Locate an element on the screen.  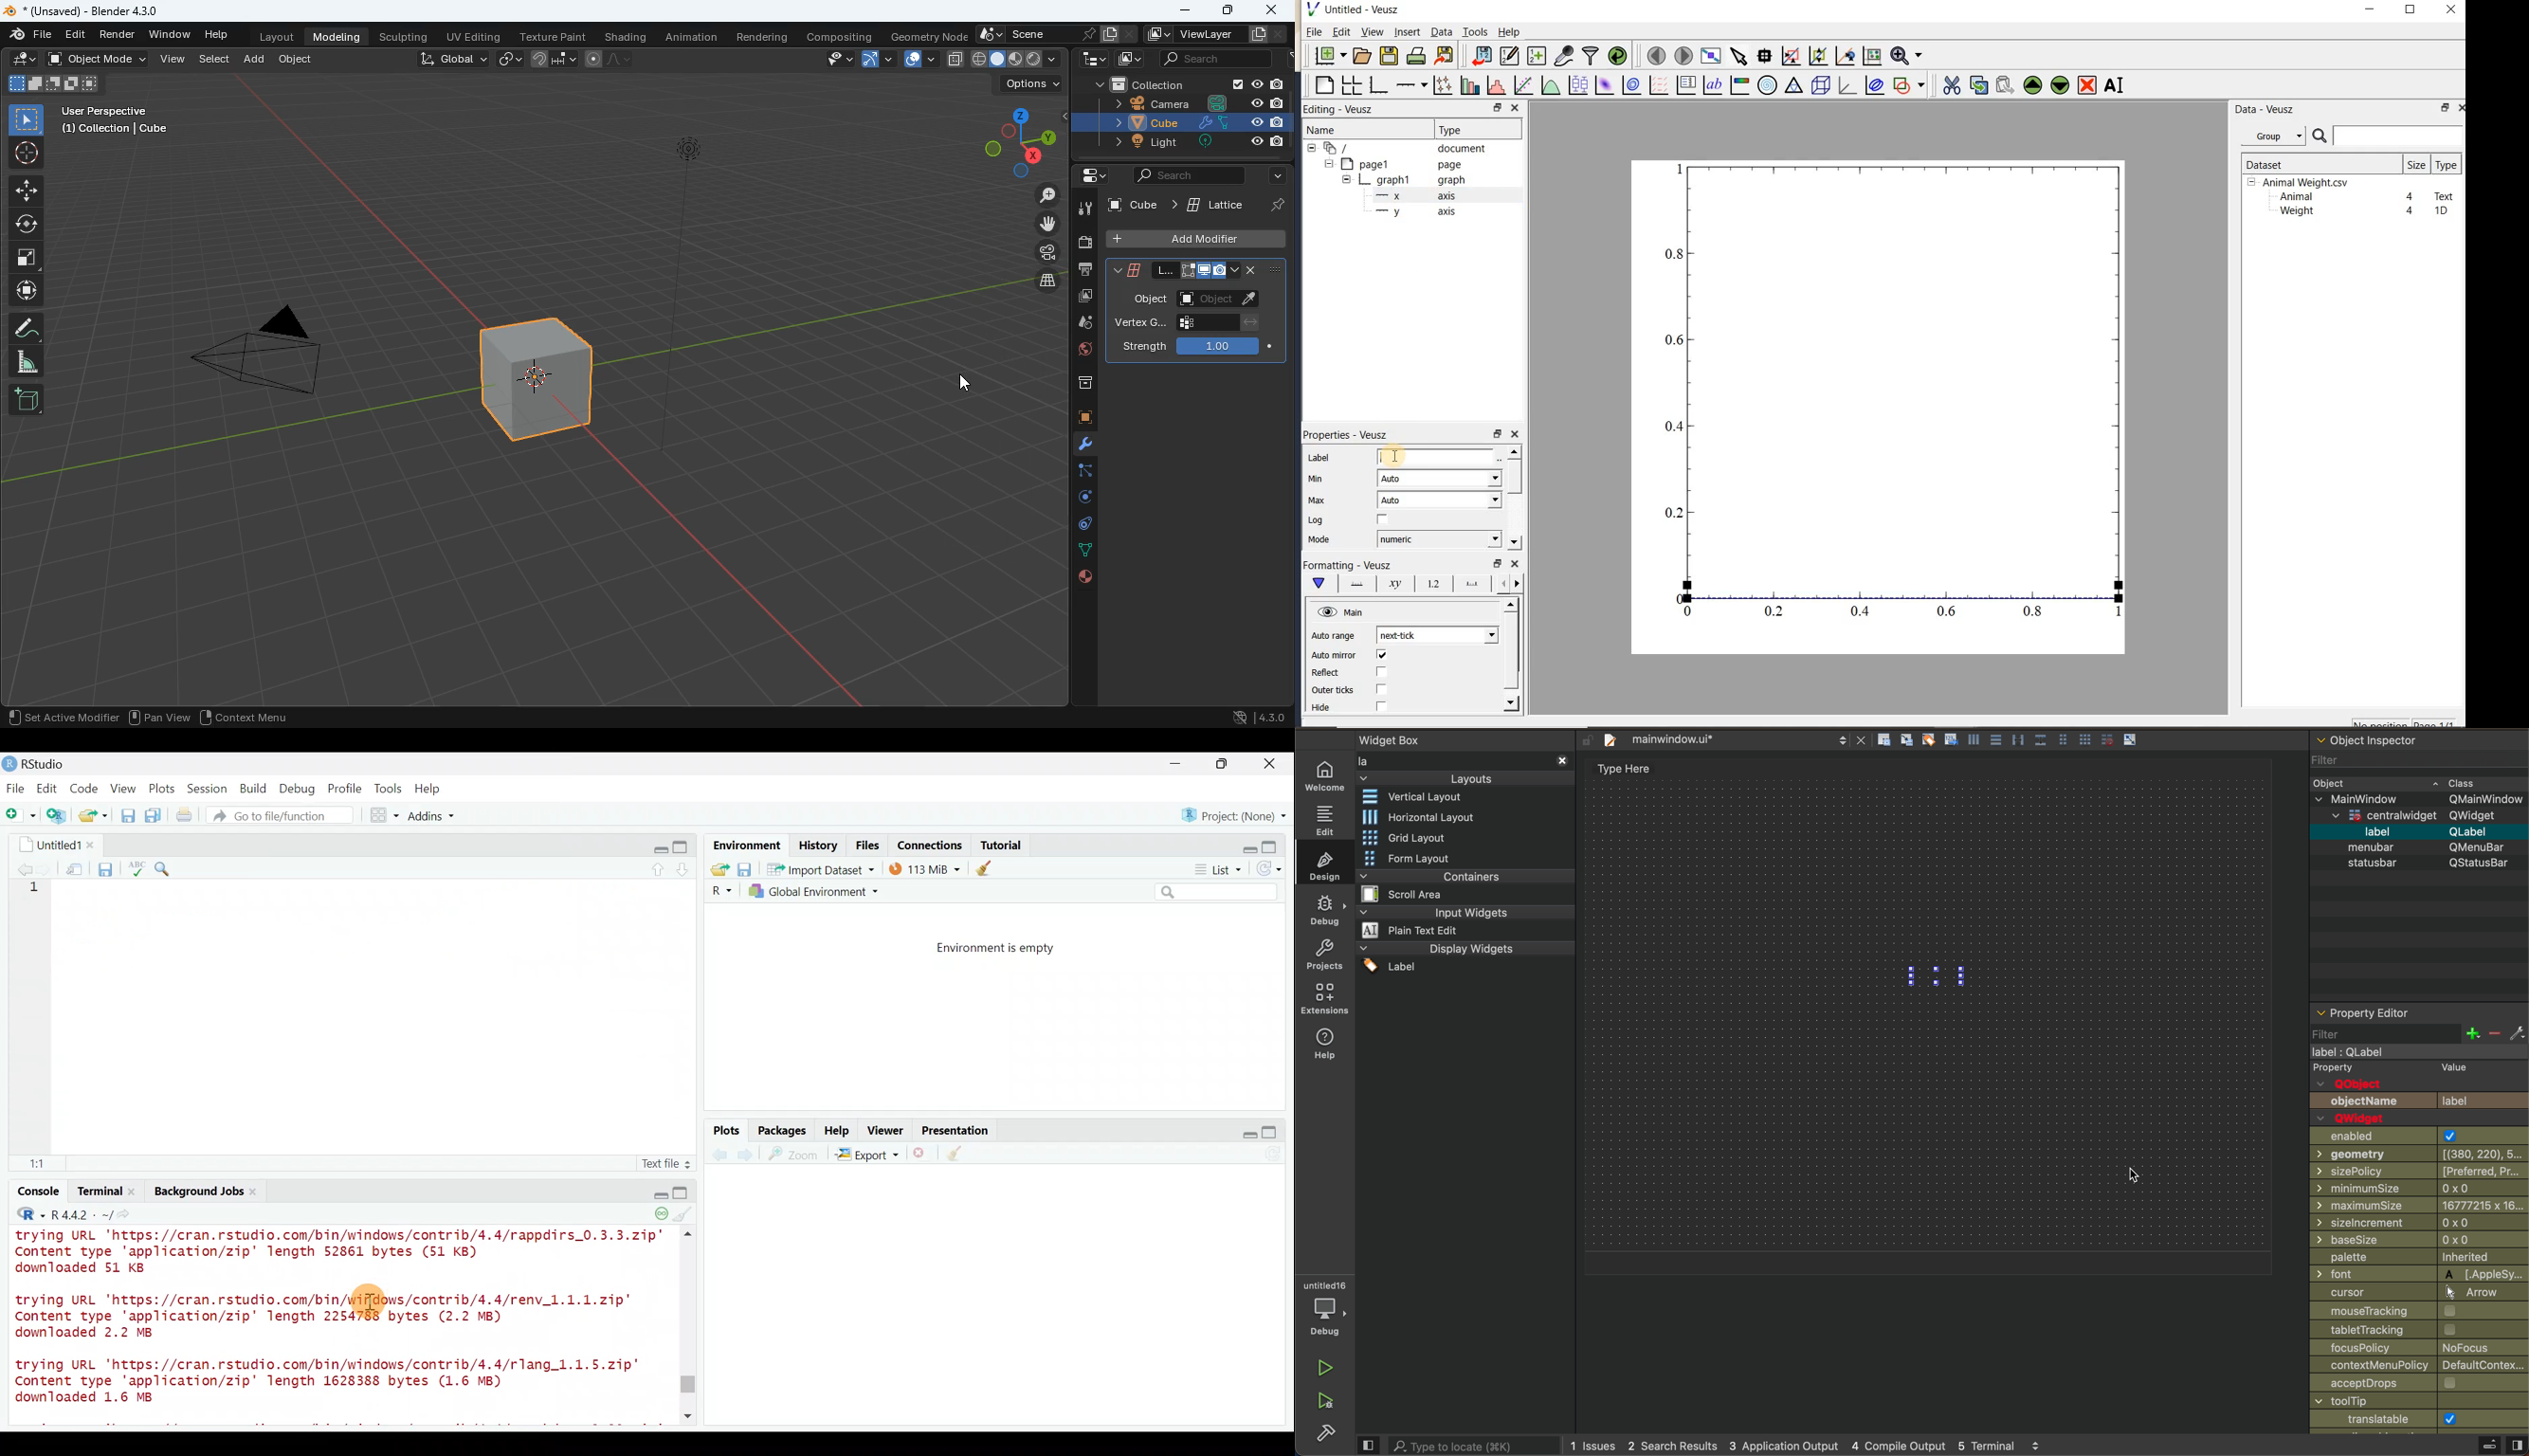
Viewer is located at coordinates (886, 1132).